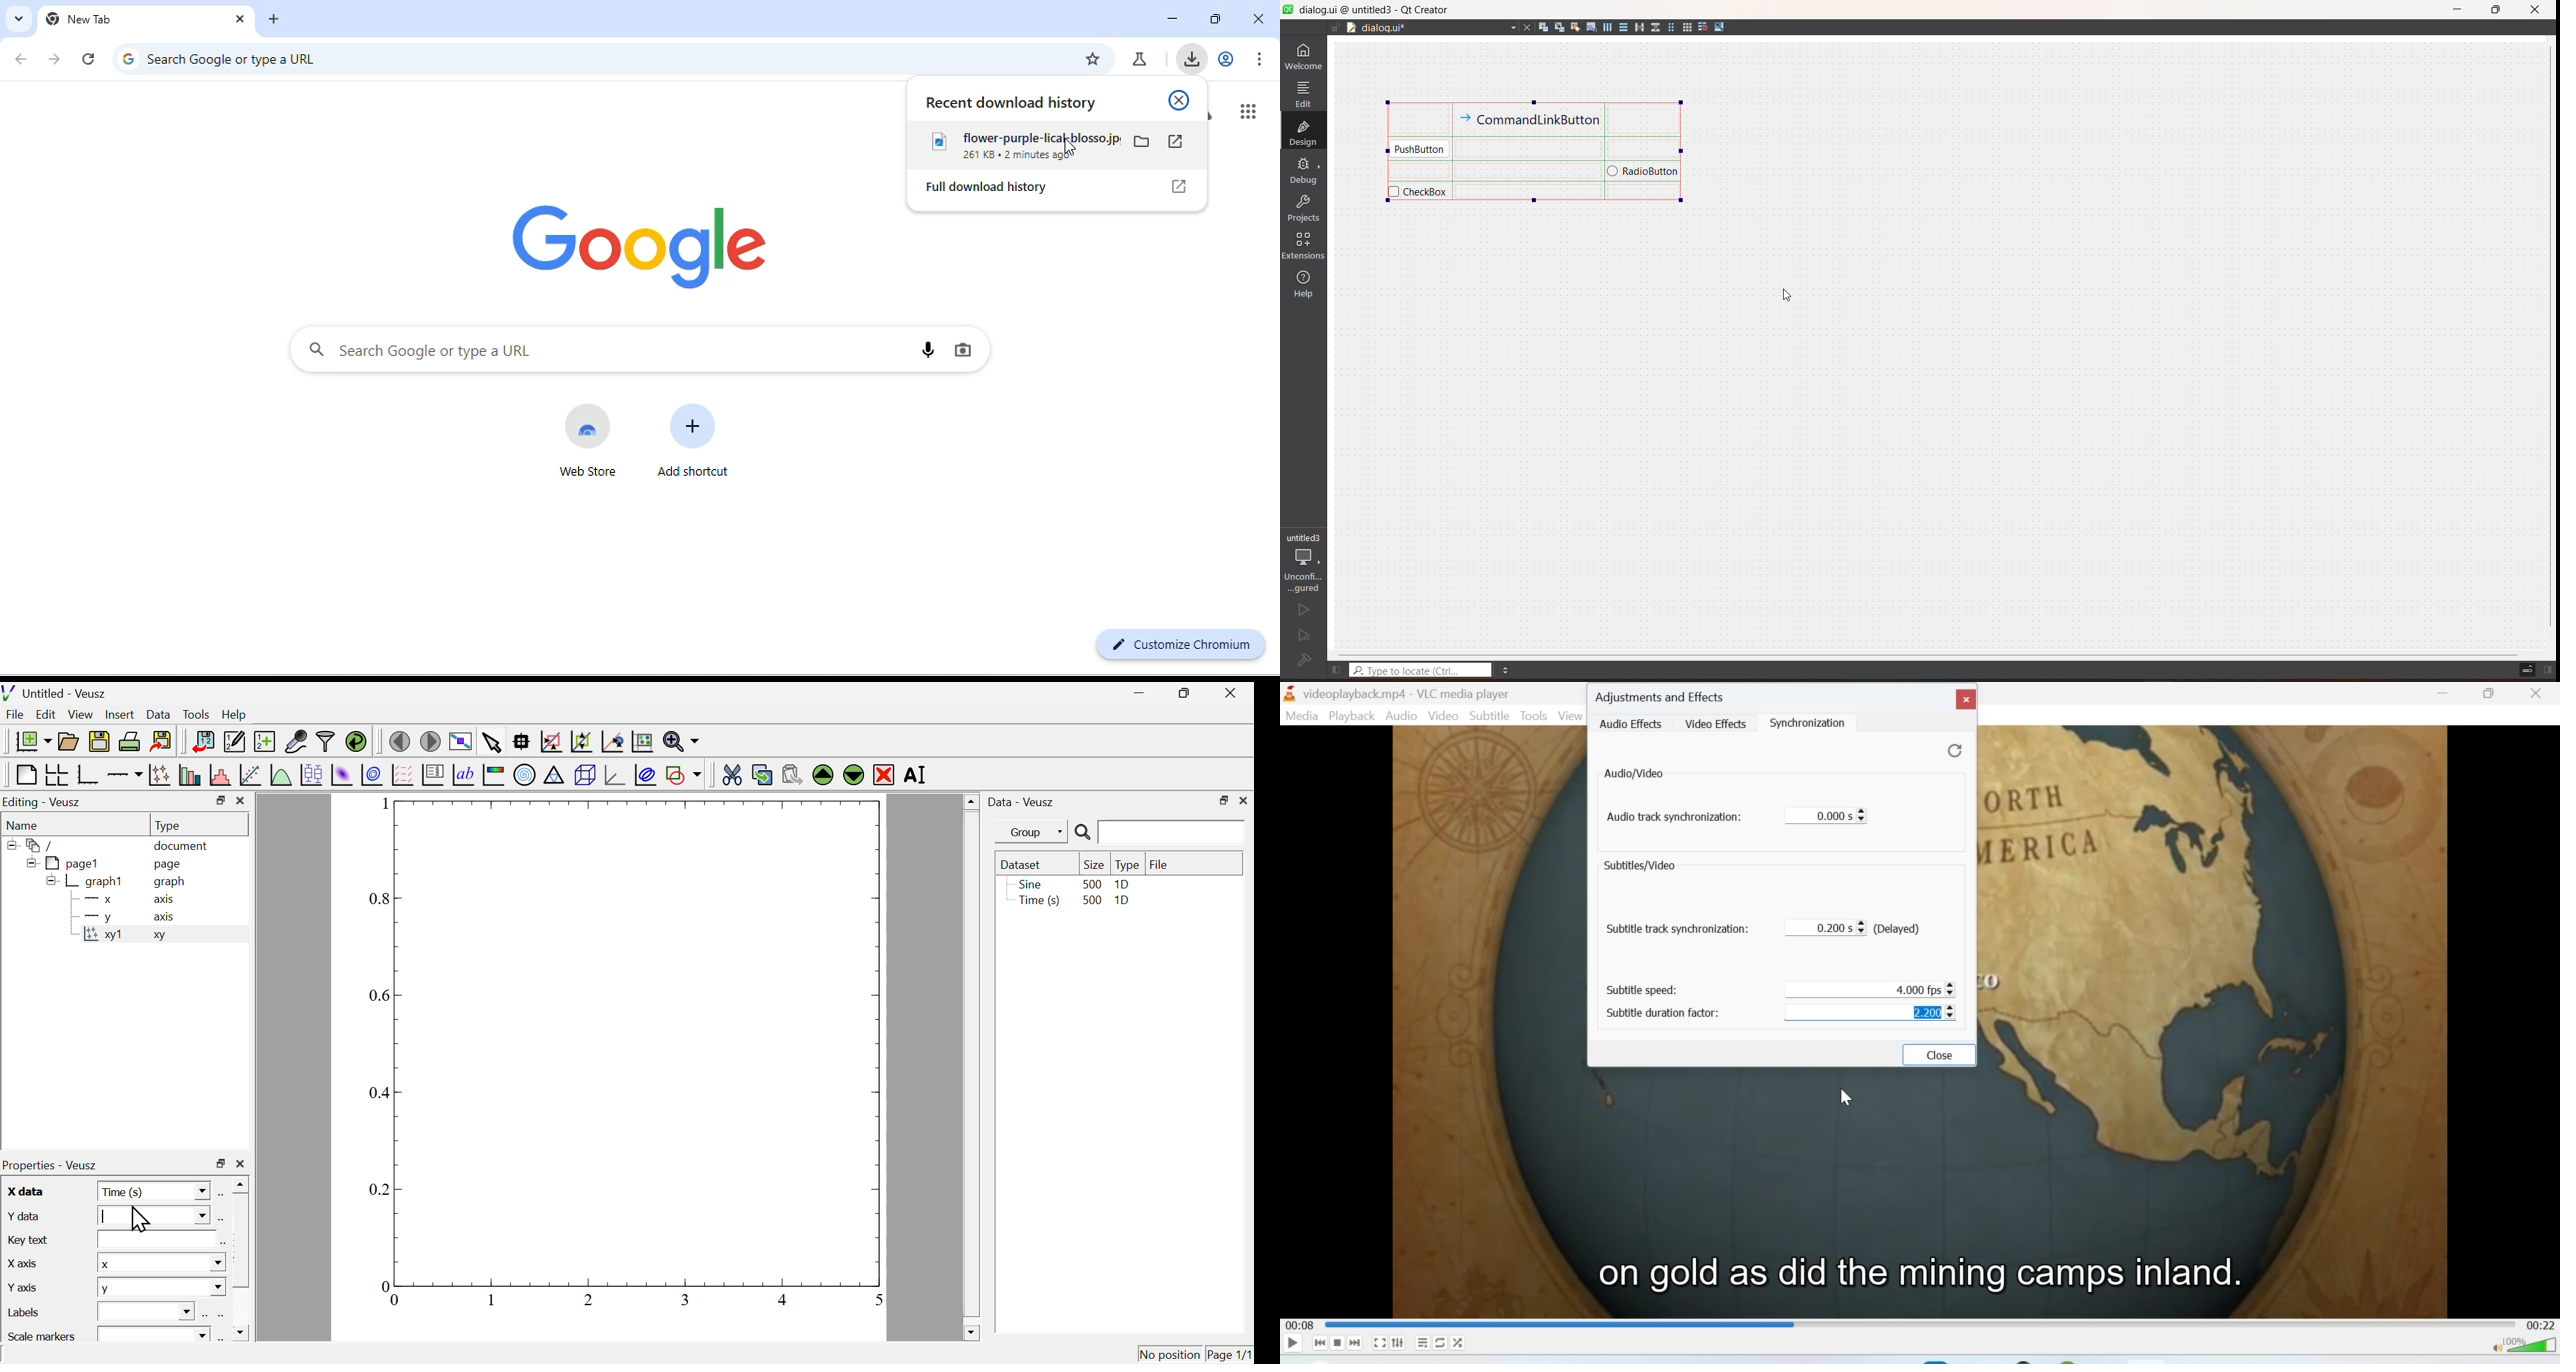  Describe the element at coordinates (1870, 930) in the screenshot. I see `Subtitle track synchronization input` at that location.